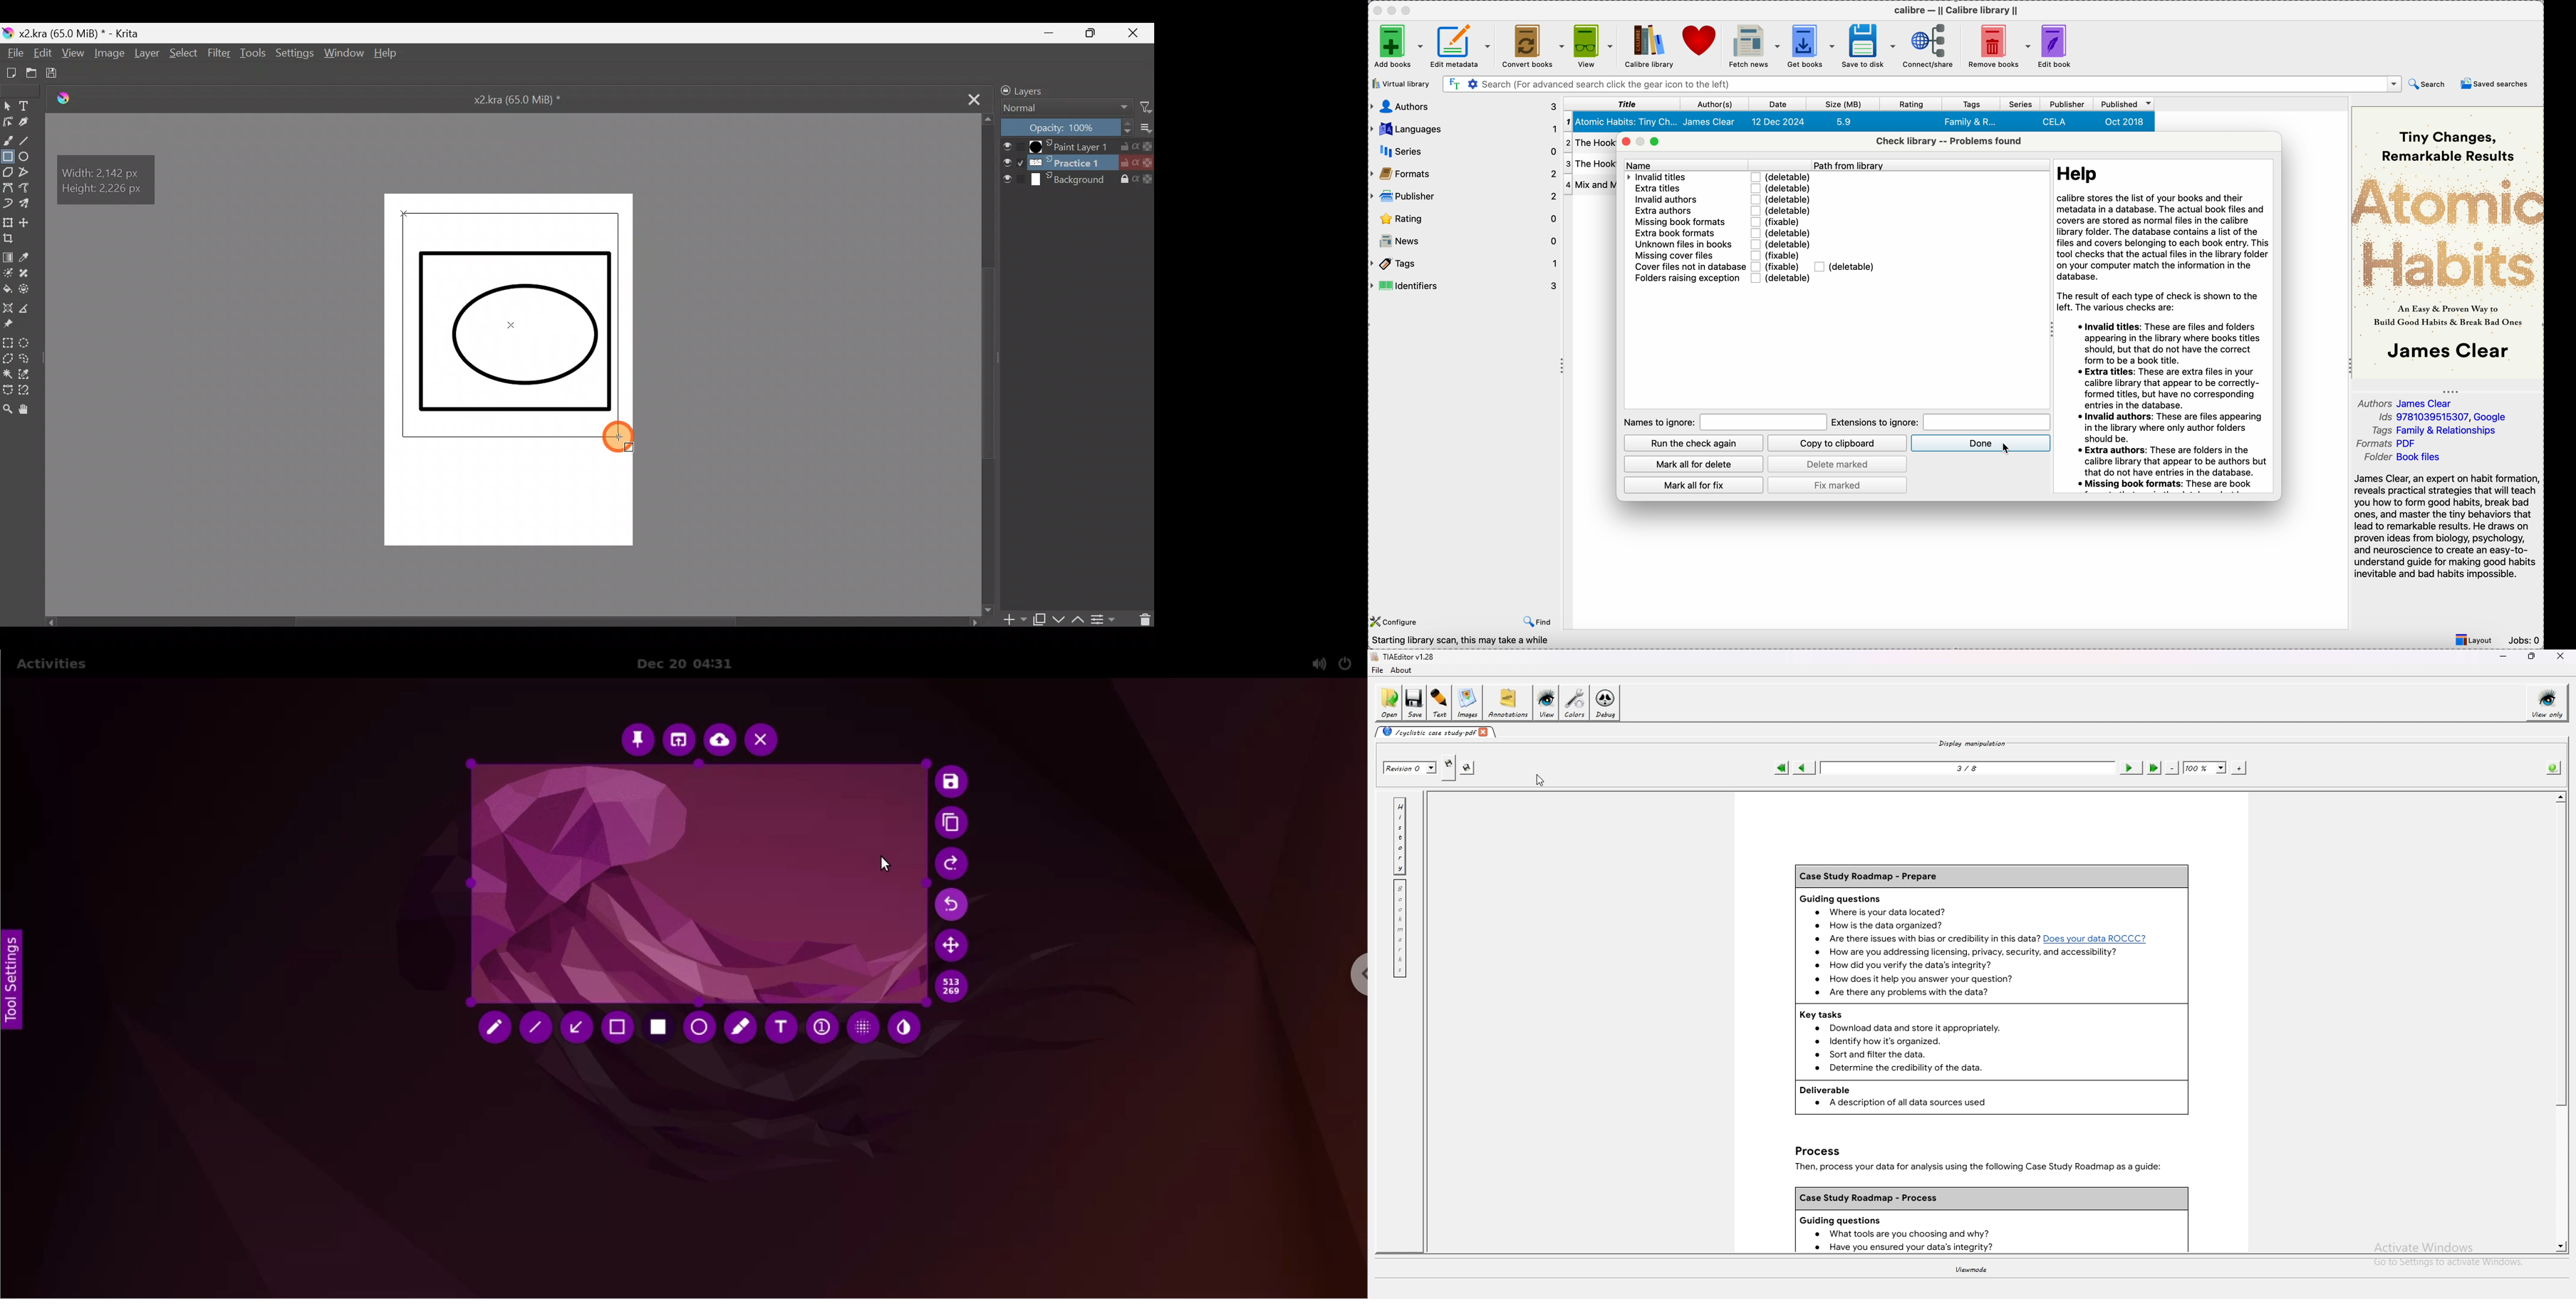 This screenshot has width=2576, height=1316. What do you see at coordinates (1464, 195) in the screenshot?
I see `publisher` at bounding box center [1464, 195].